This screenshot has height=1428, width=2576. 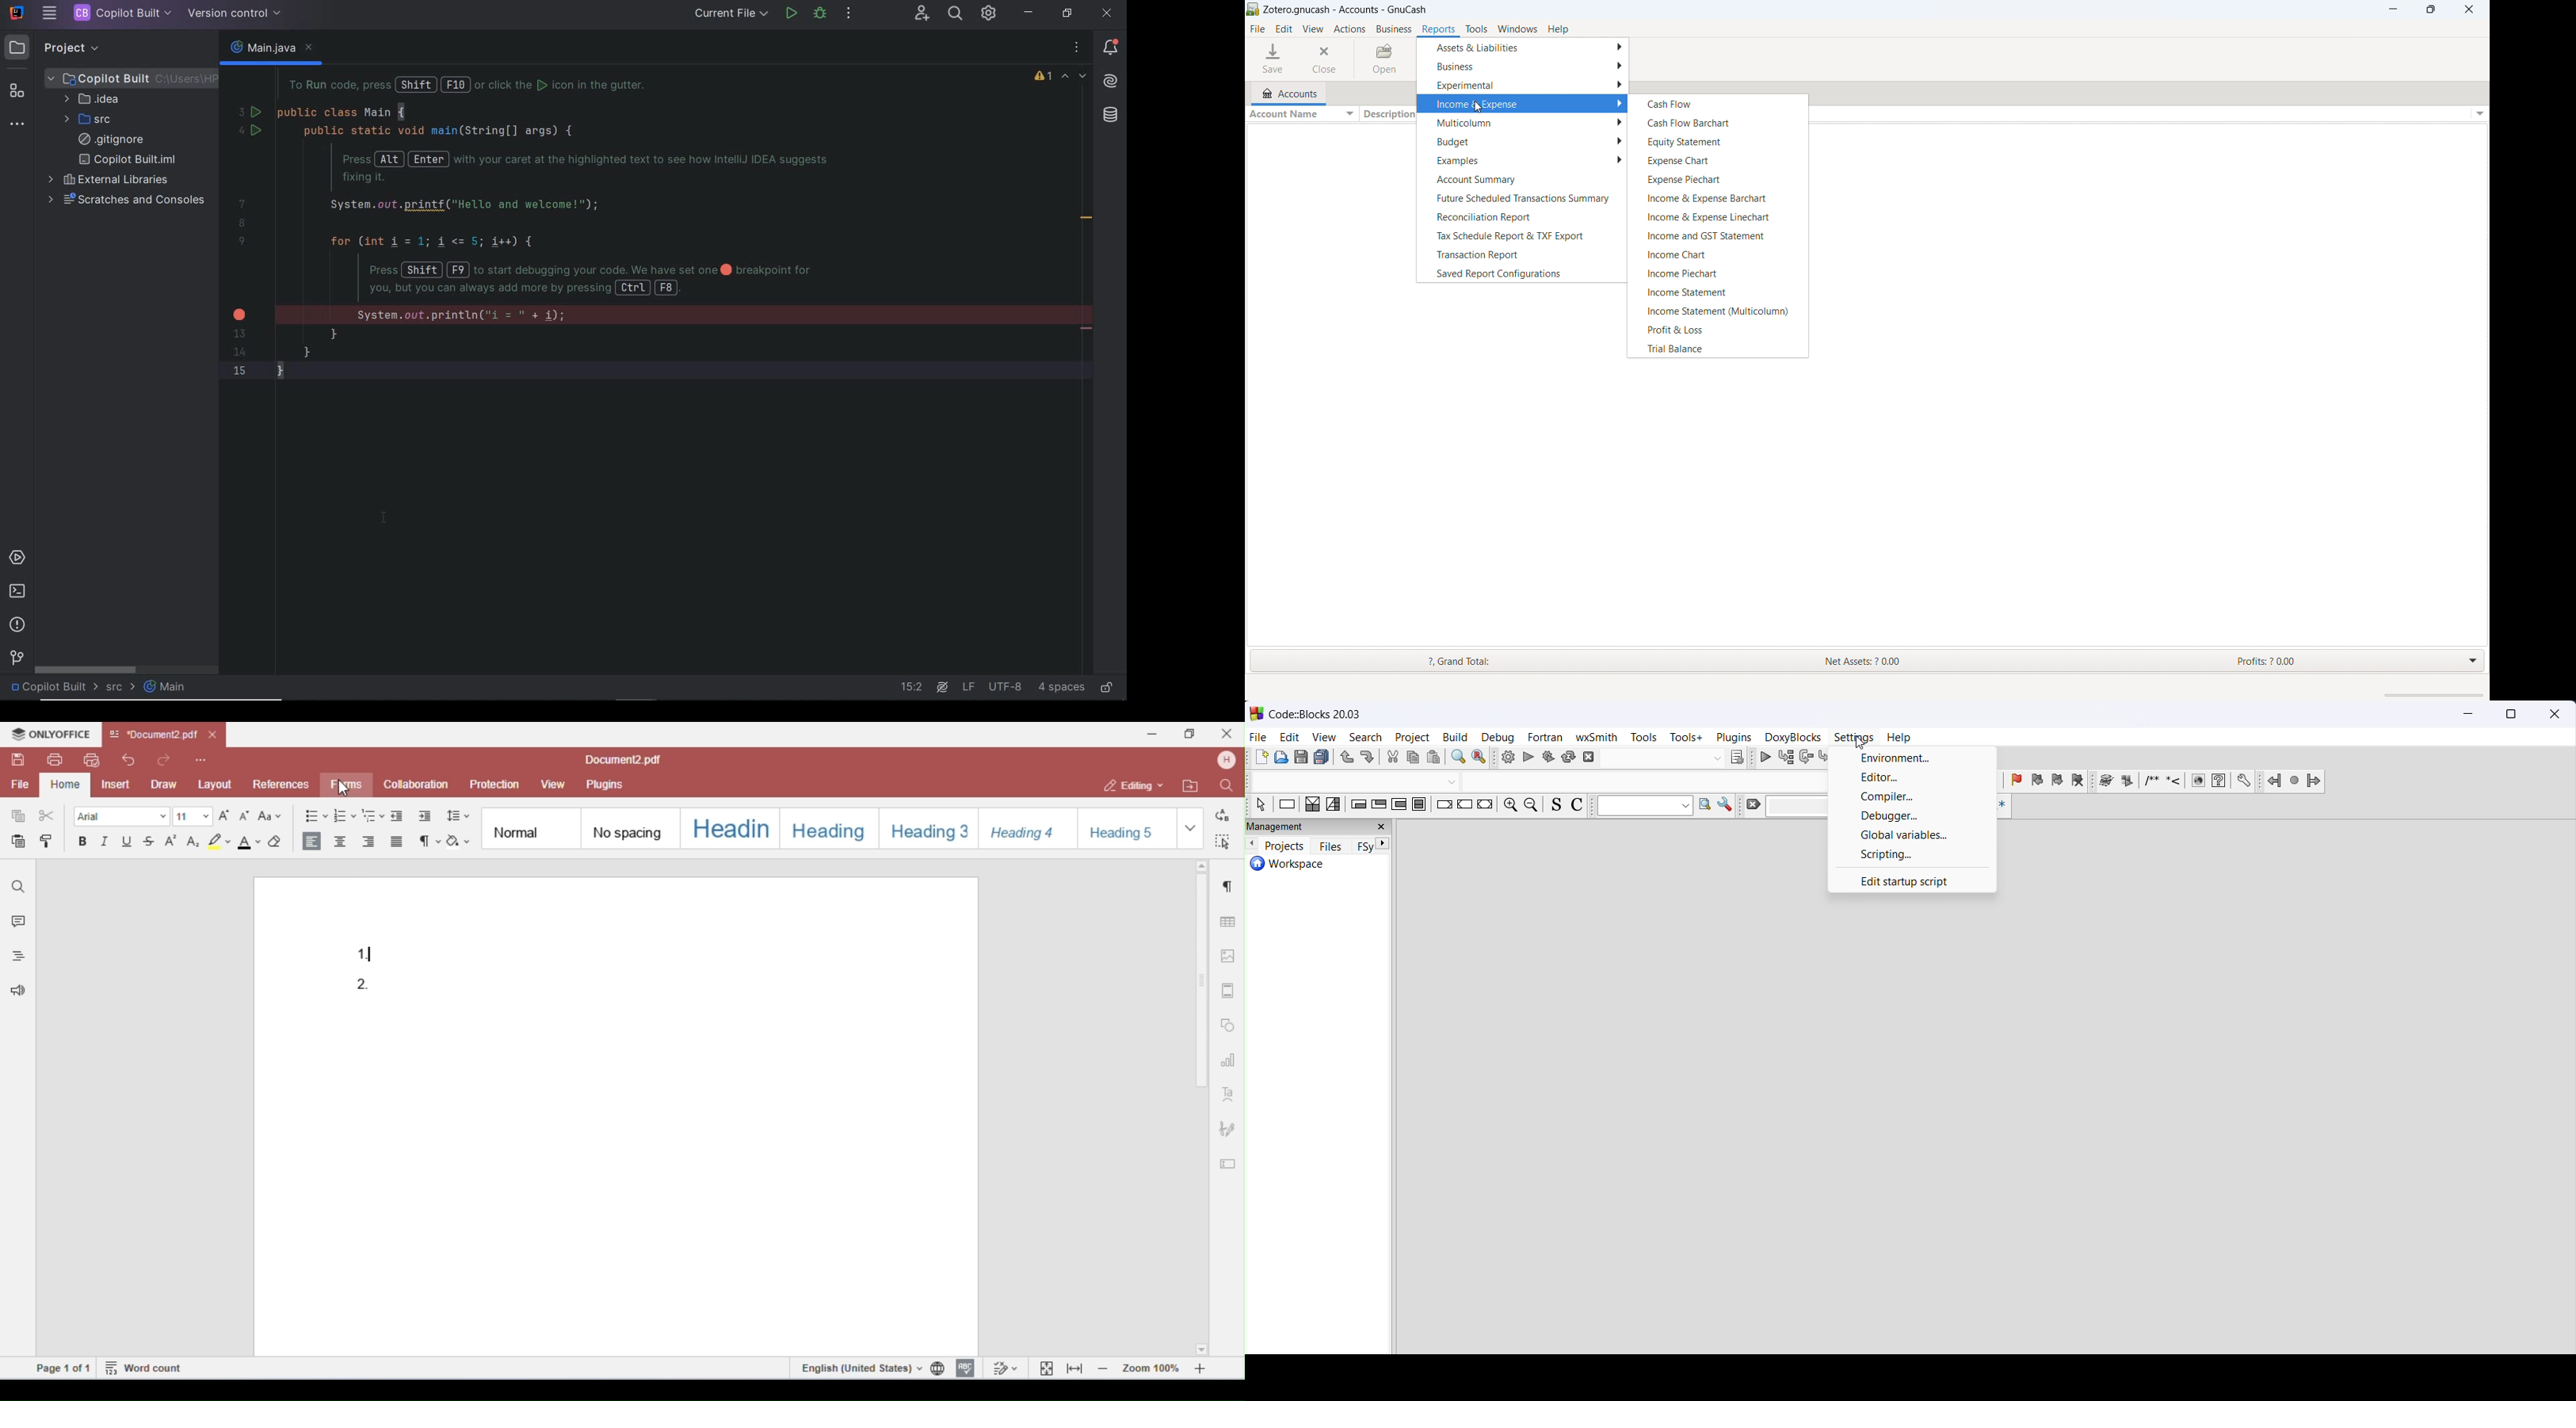 I want to click on rebuild, so click(x=1570, y=758).